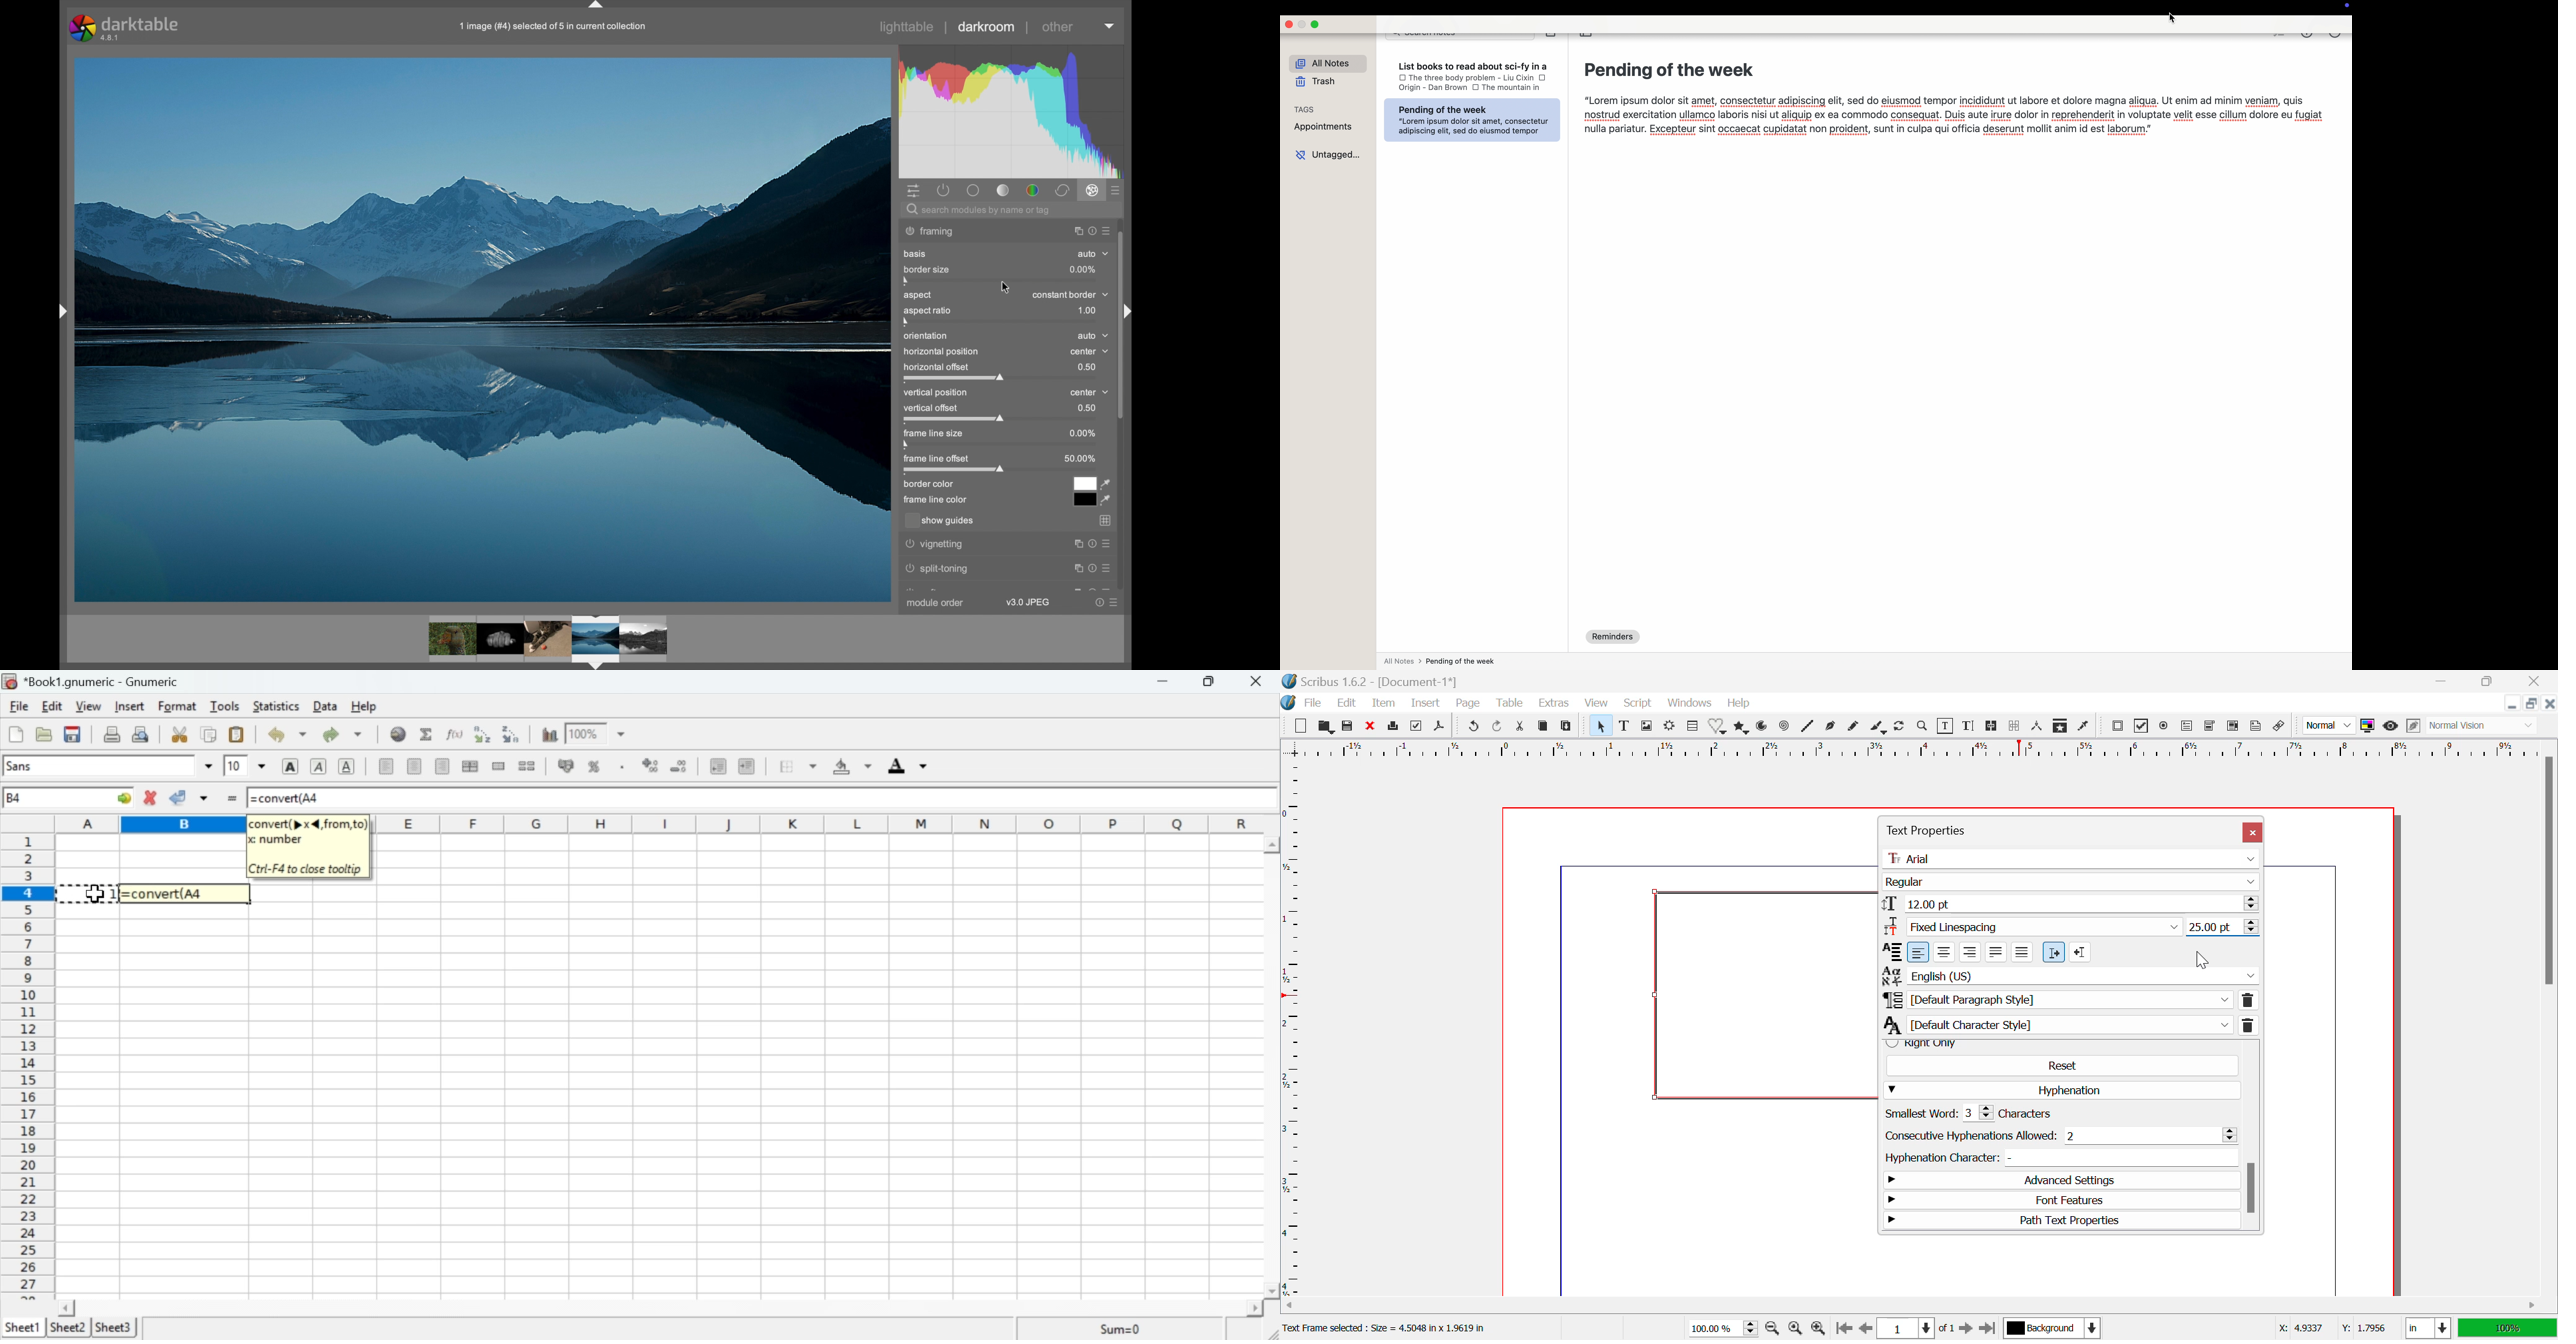 This screenshot has width=2576, height=1344. Describe the element at coordinates (1316, 23) in the screenshot. I see `maximize Simplenote` at that location.